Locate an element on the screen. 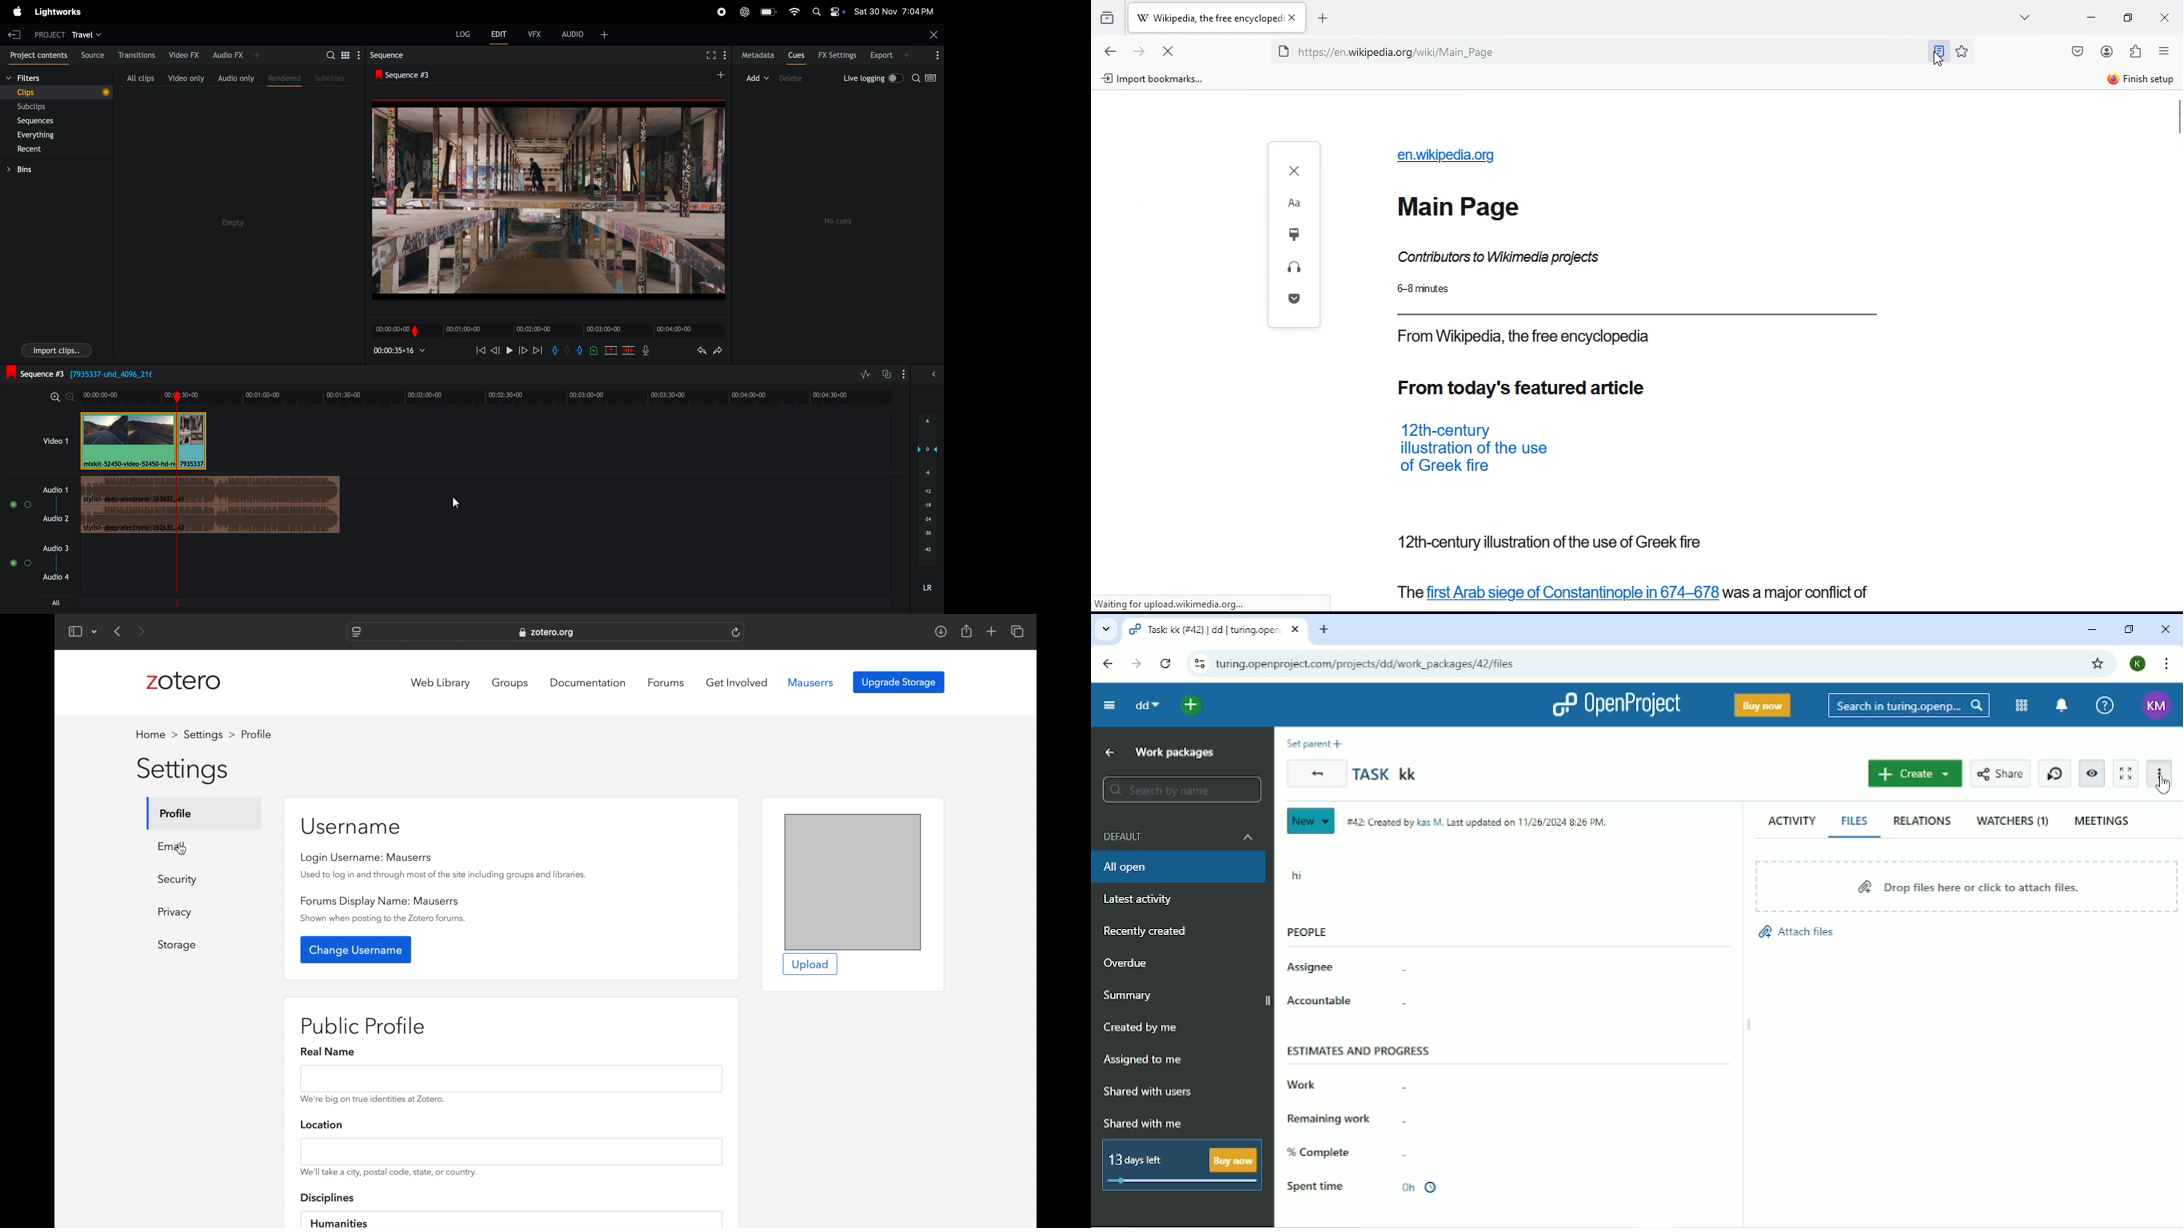  used to log in and through most of the sites including groups and libraries is located at coordinates (444, 874).